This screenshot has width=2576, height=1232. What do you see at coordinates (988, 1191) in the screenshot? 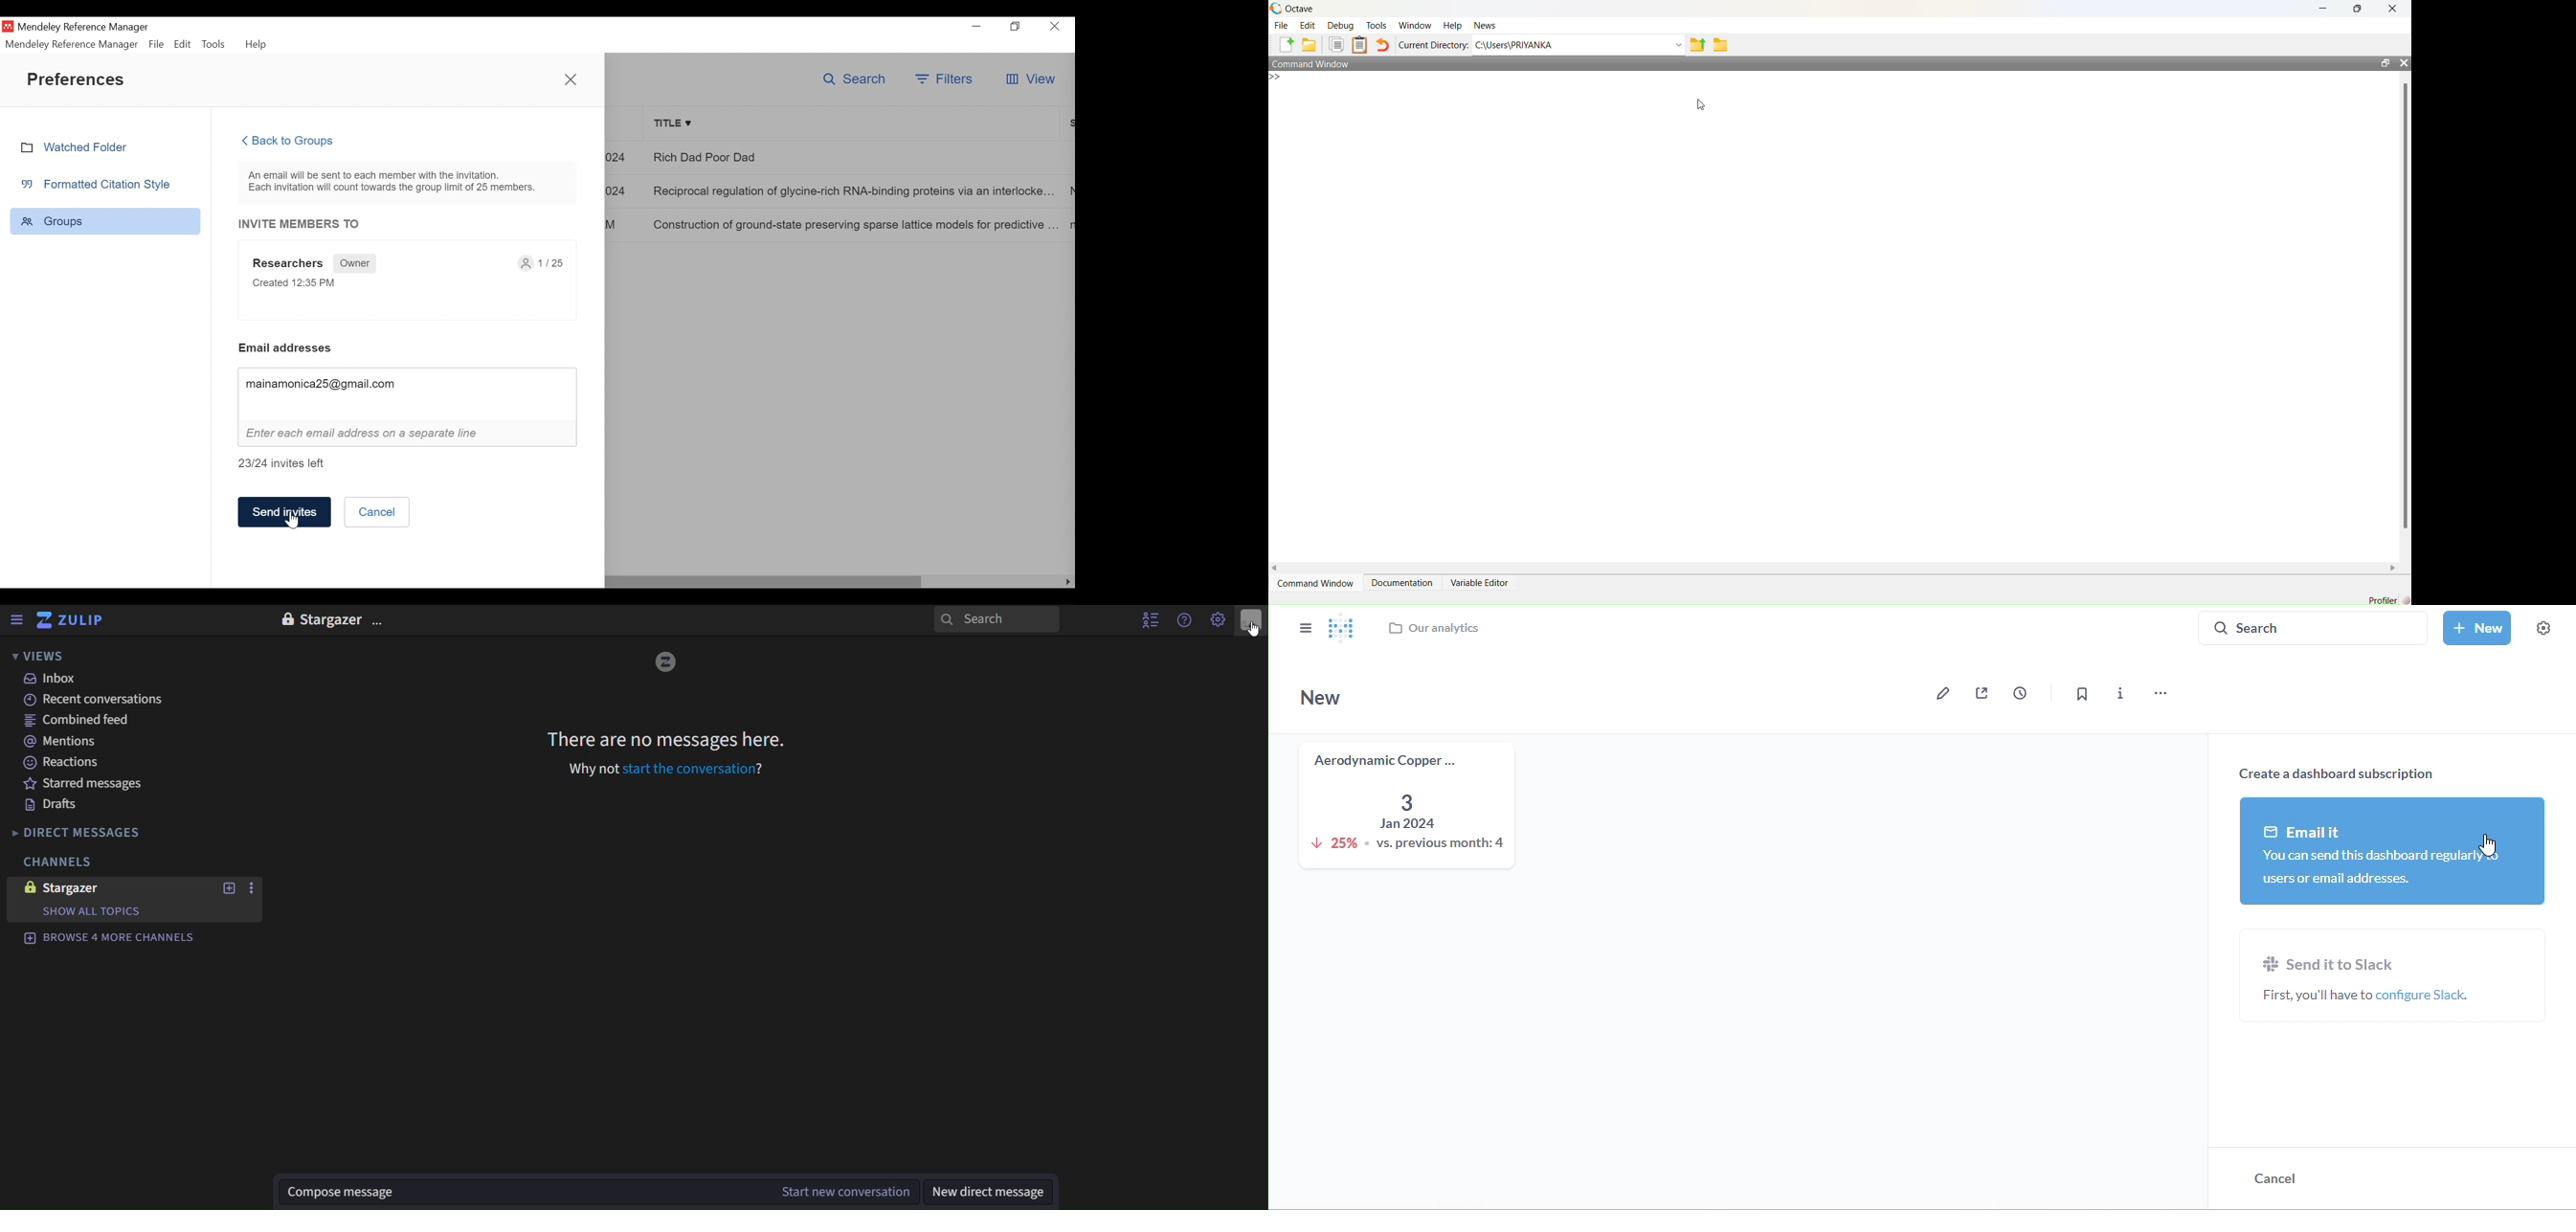
I see `new direct message` at bounding box center [988, 1191].